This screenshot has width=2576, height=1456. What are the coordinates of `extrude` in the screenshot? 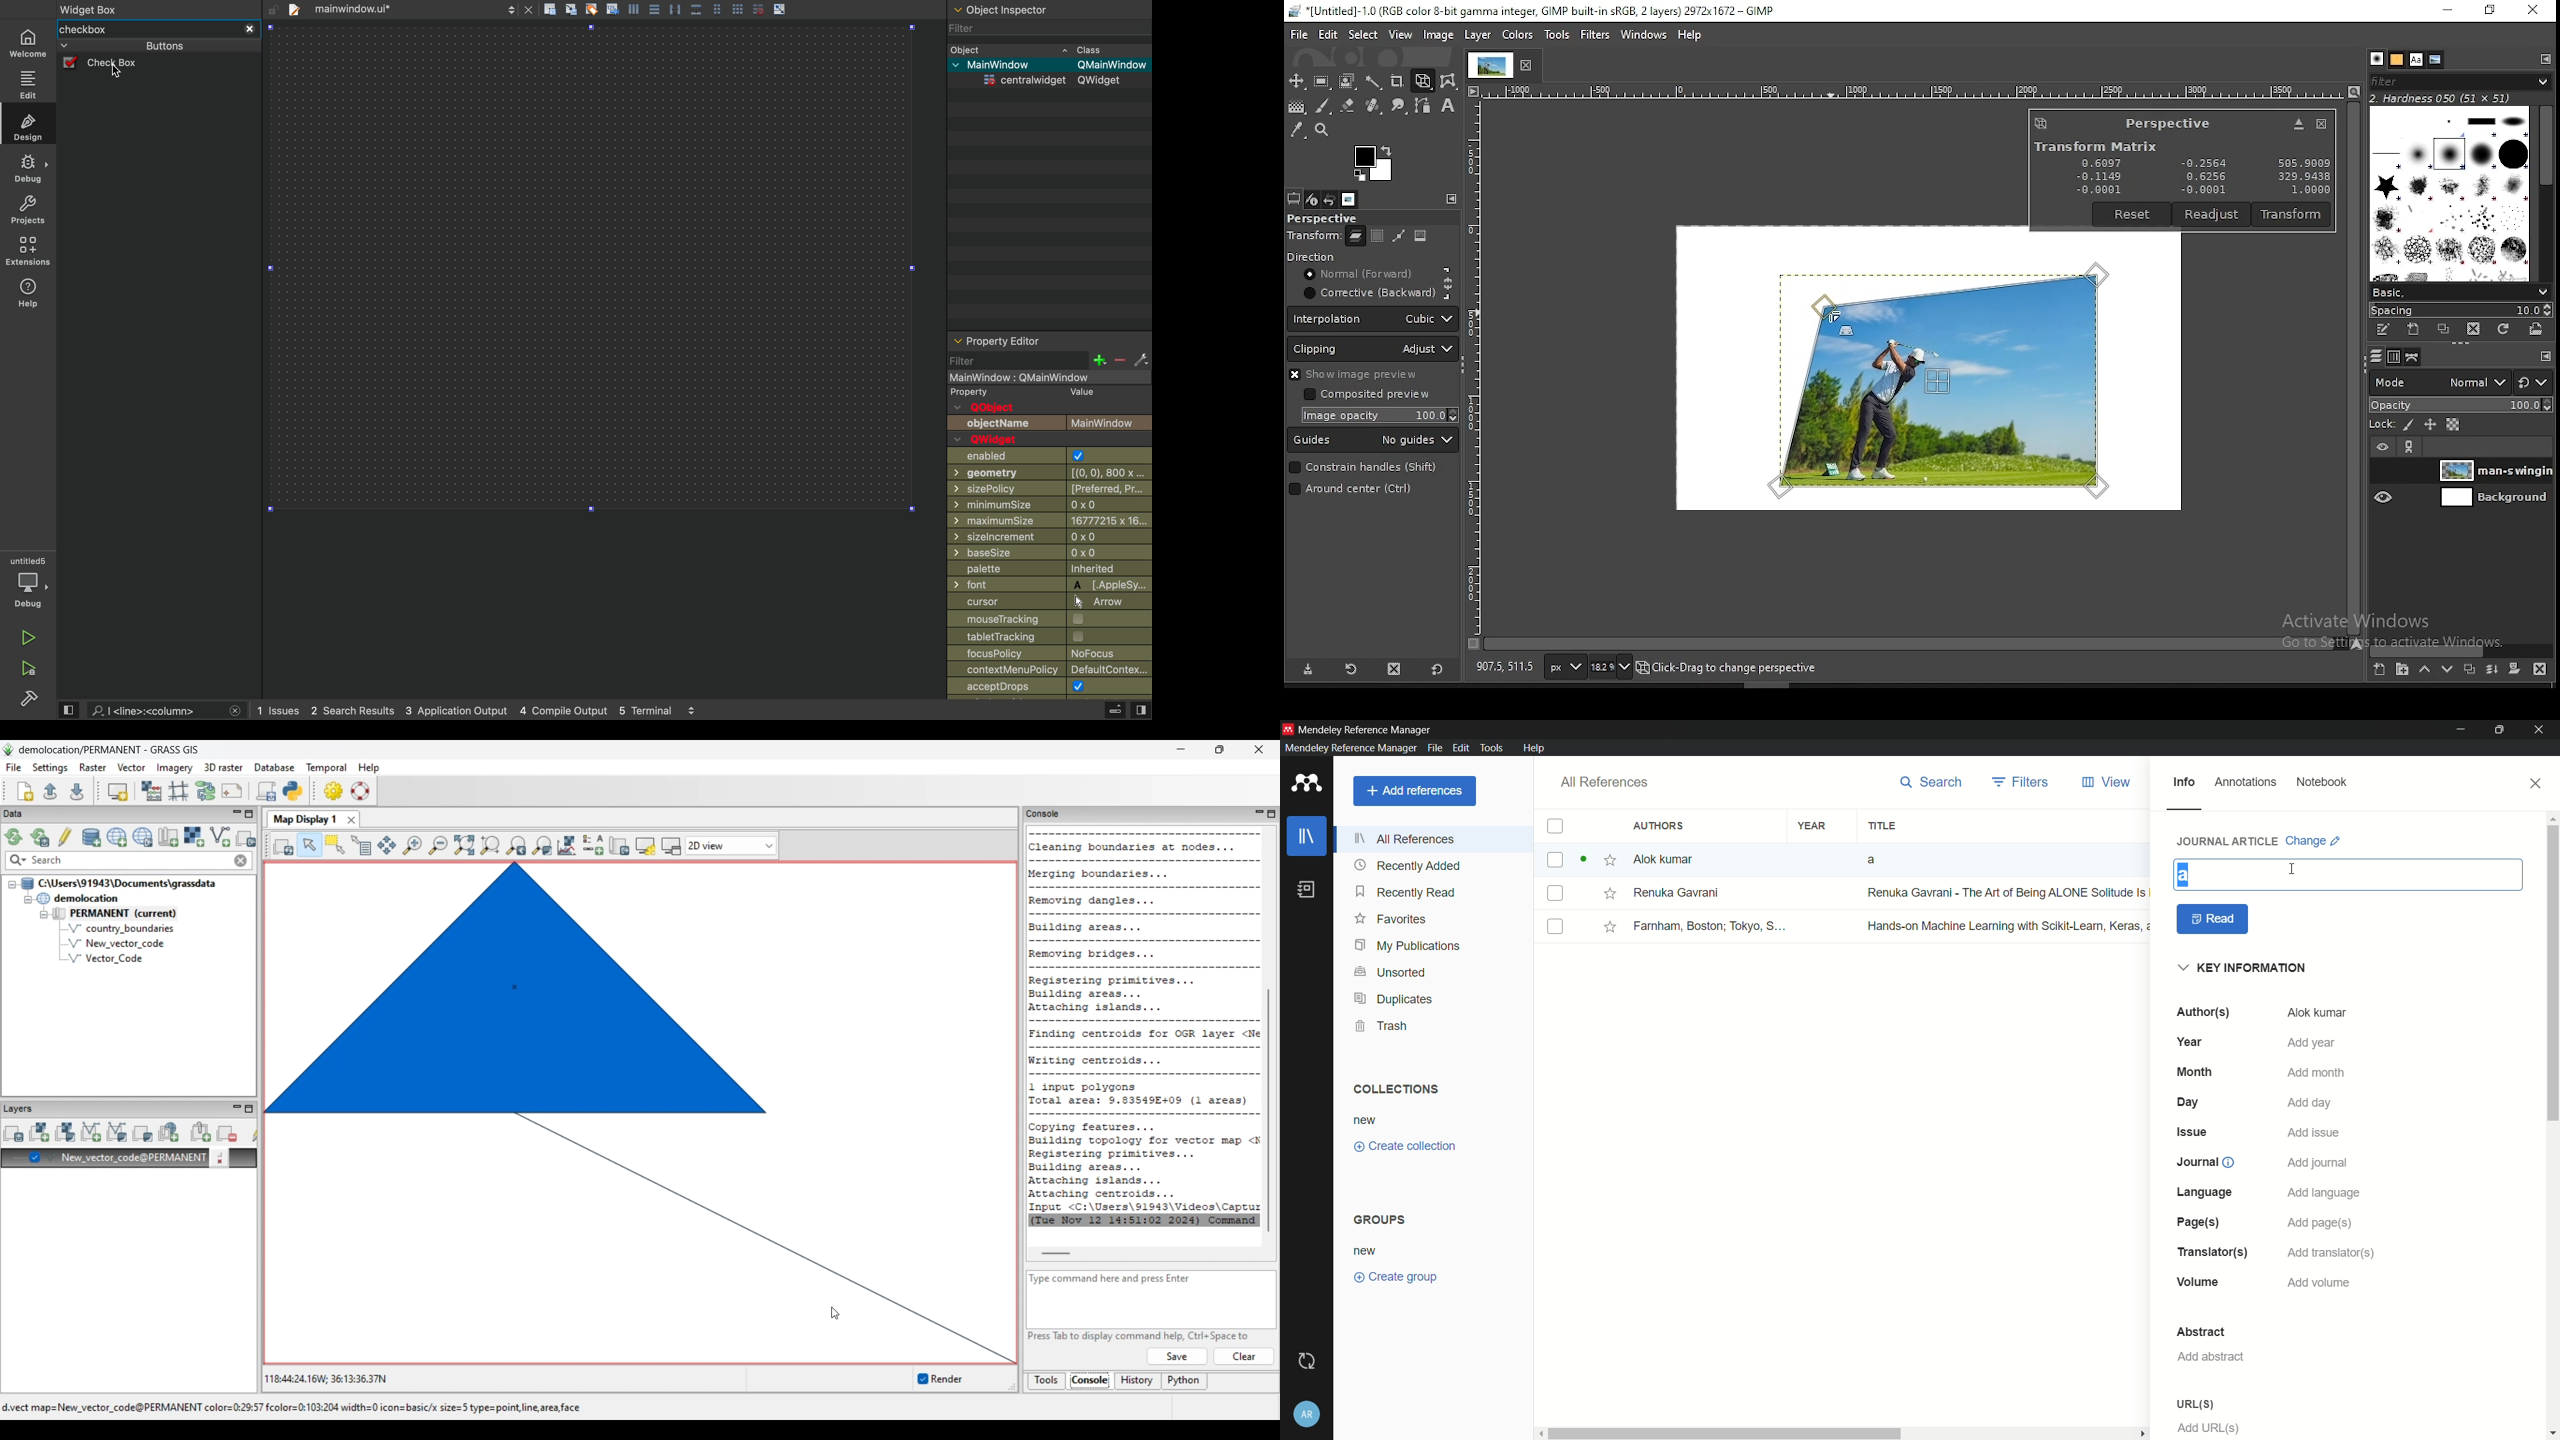 It's located at (1115, 710).